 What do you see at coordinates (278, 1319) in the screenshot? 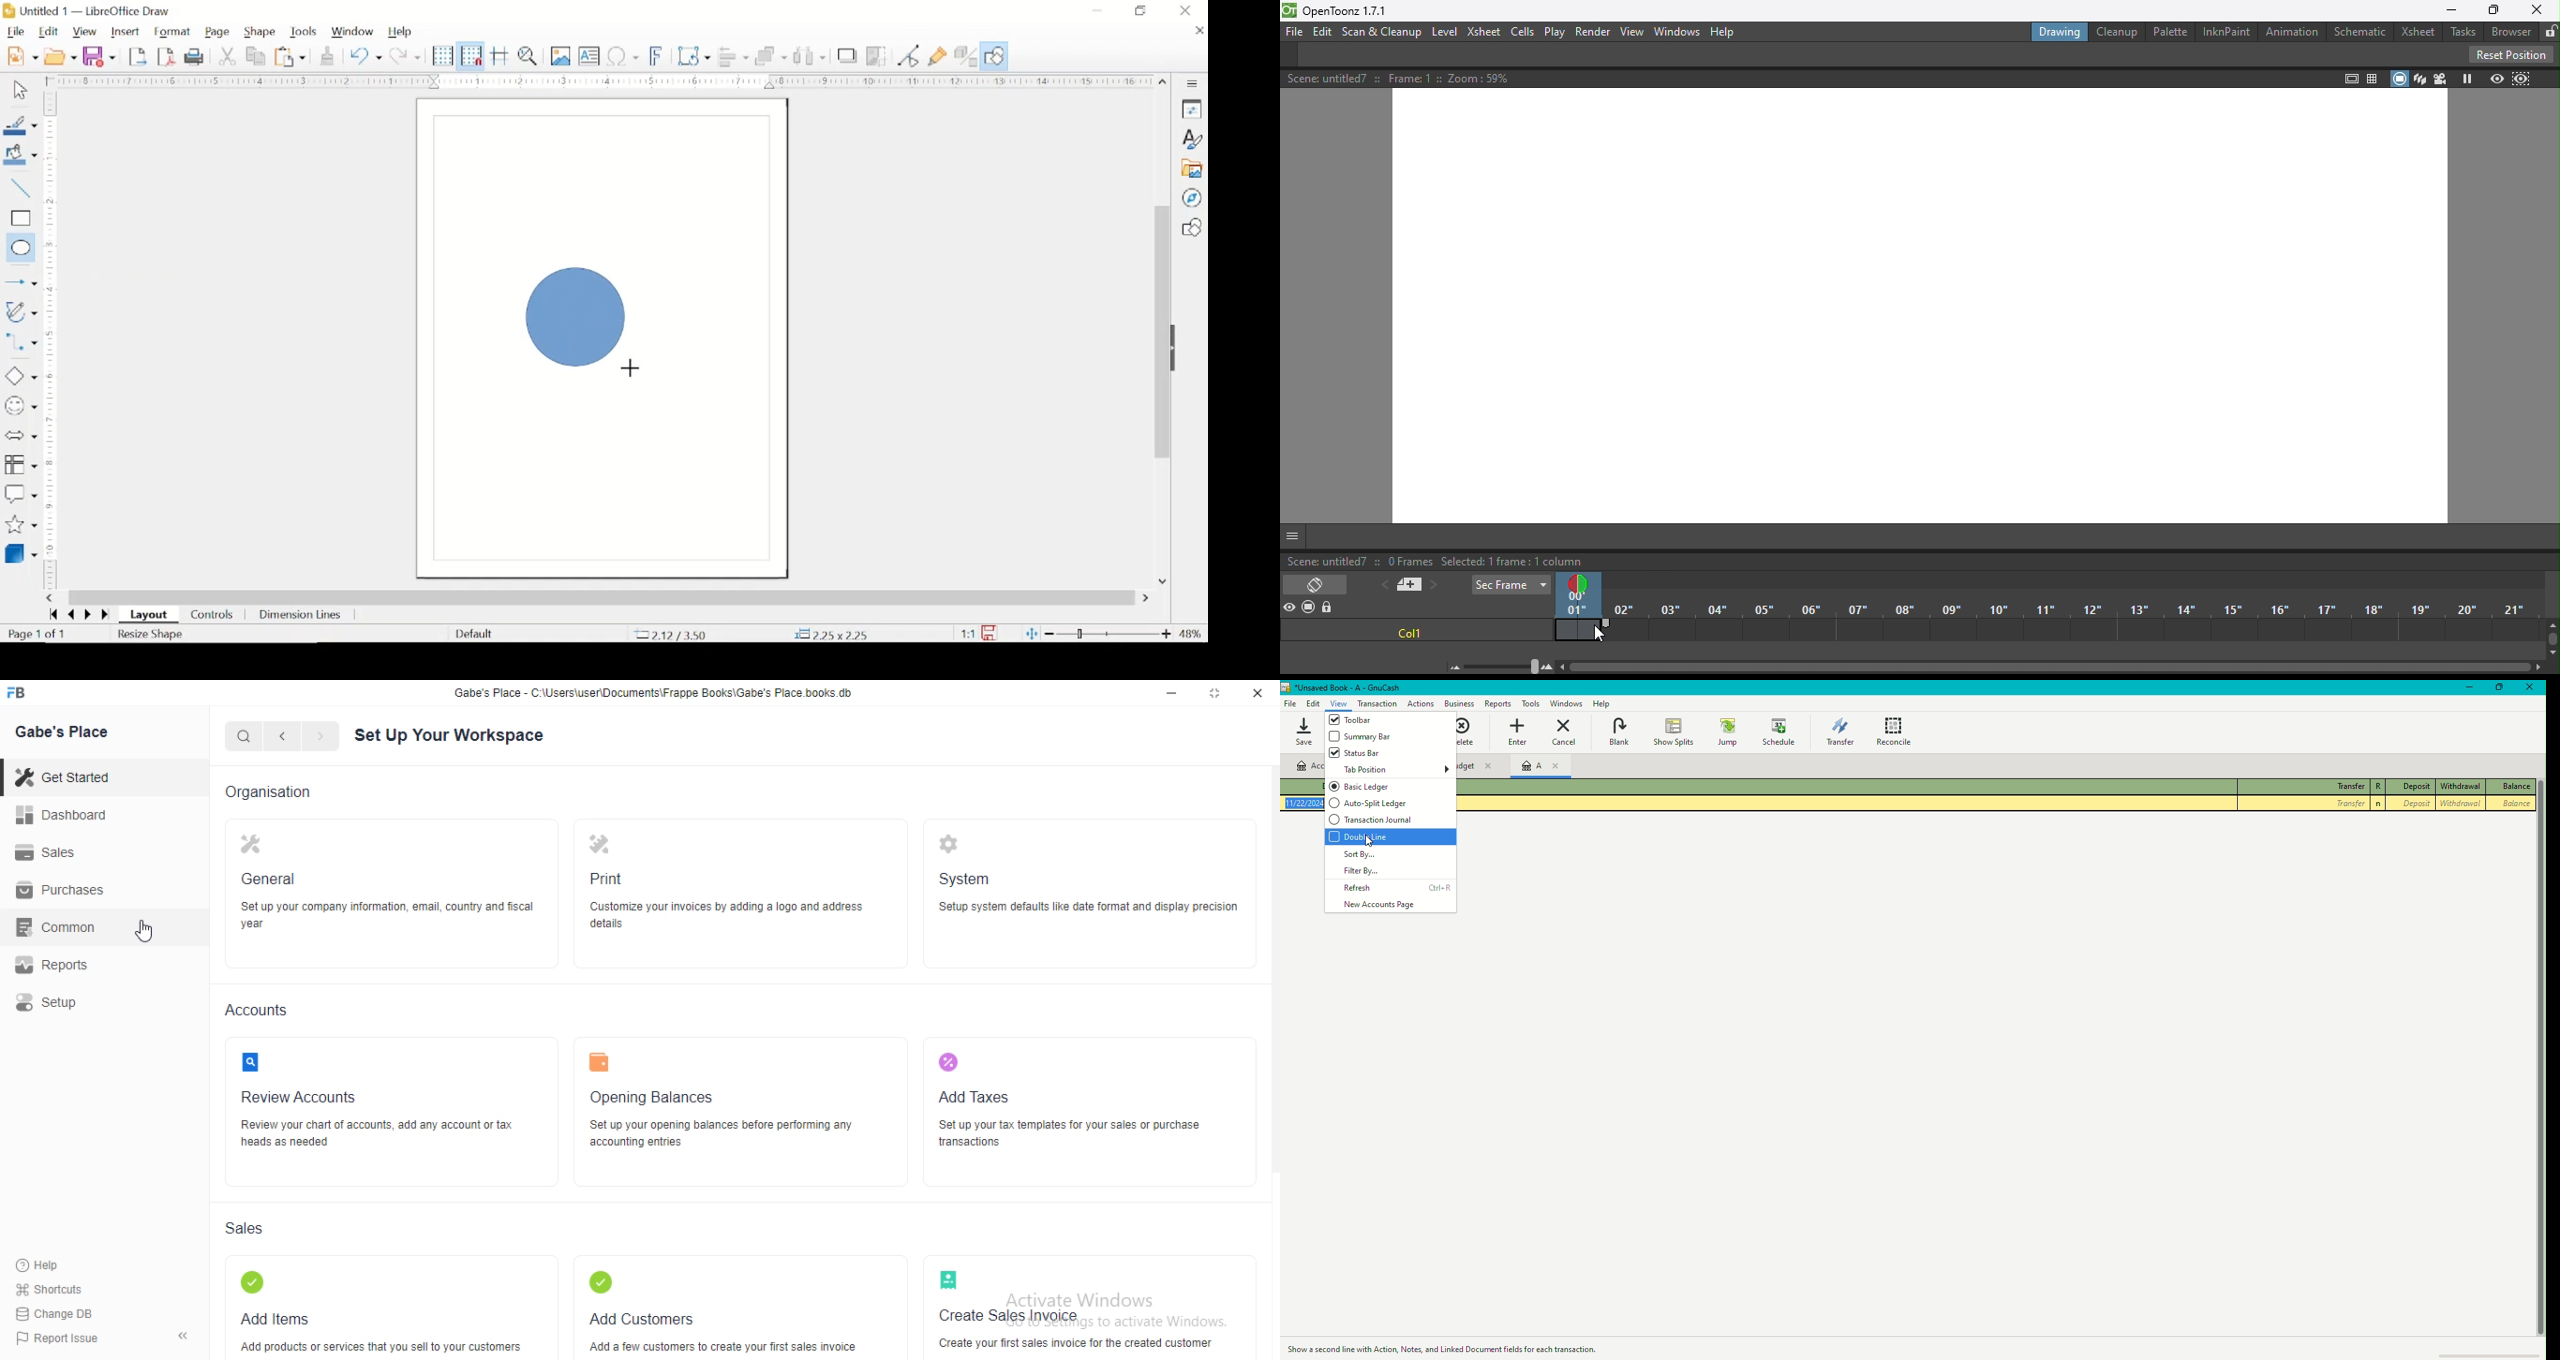
I see `Add Items` at bounding box center [278, 1319].